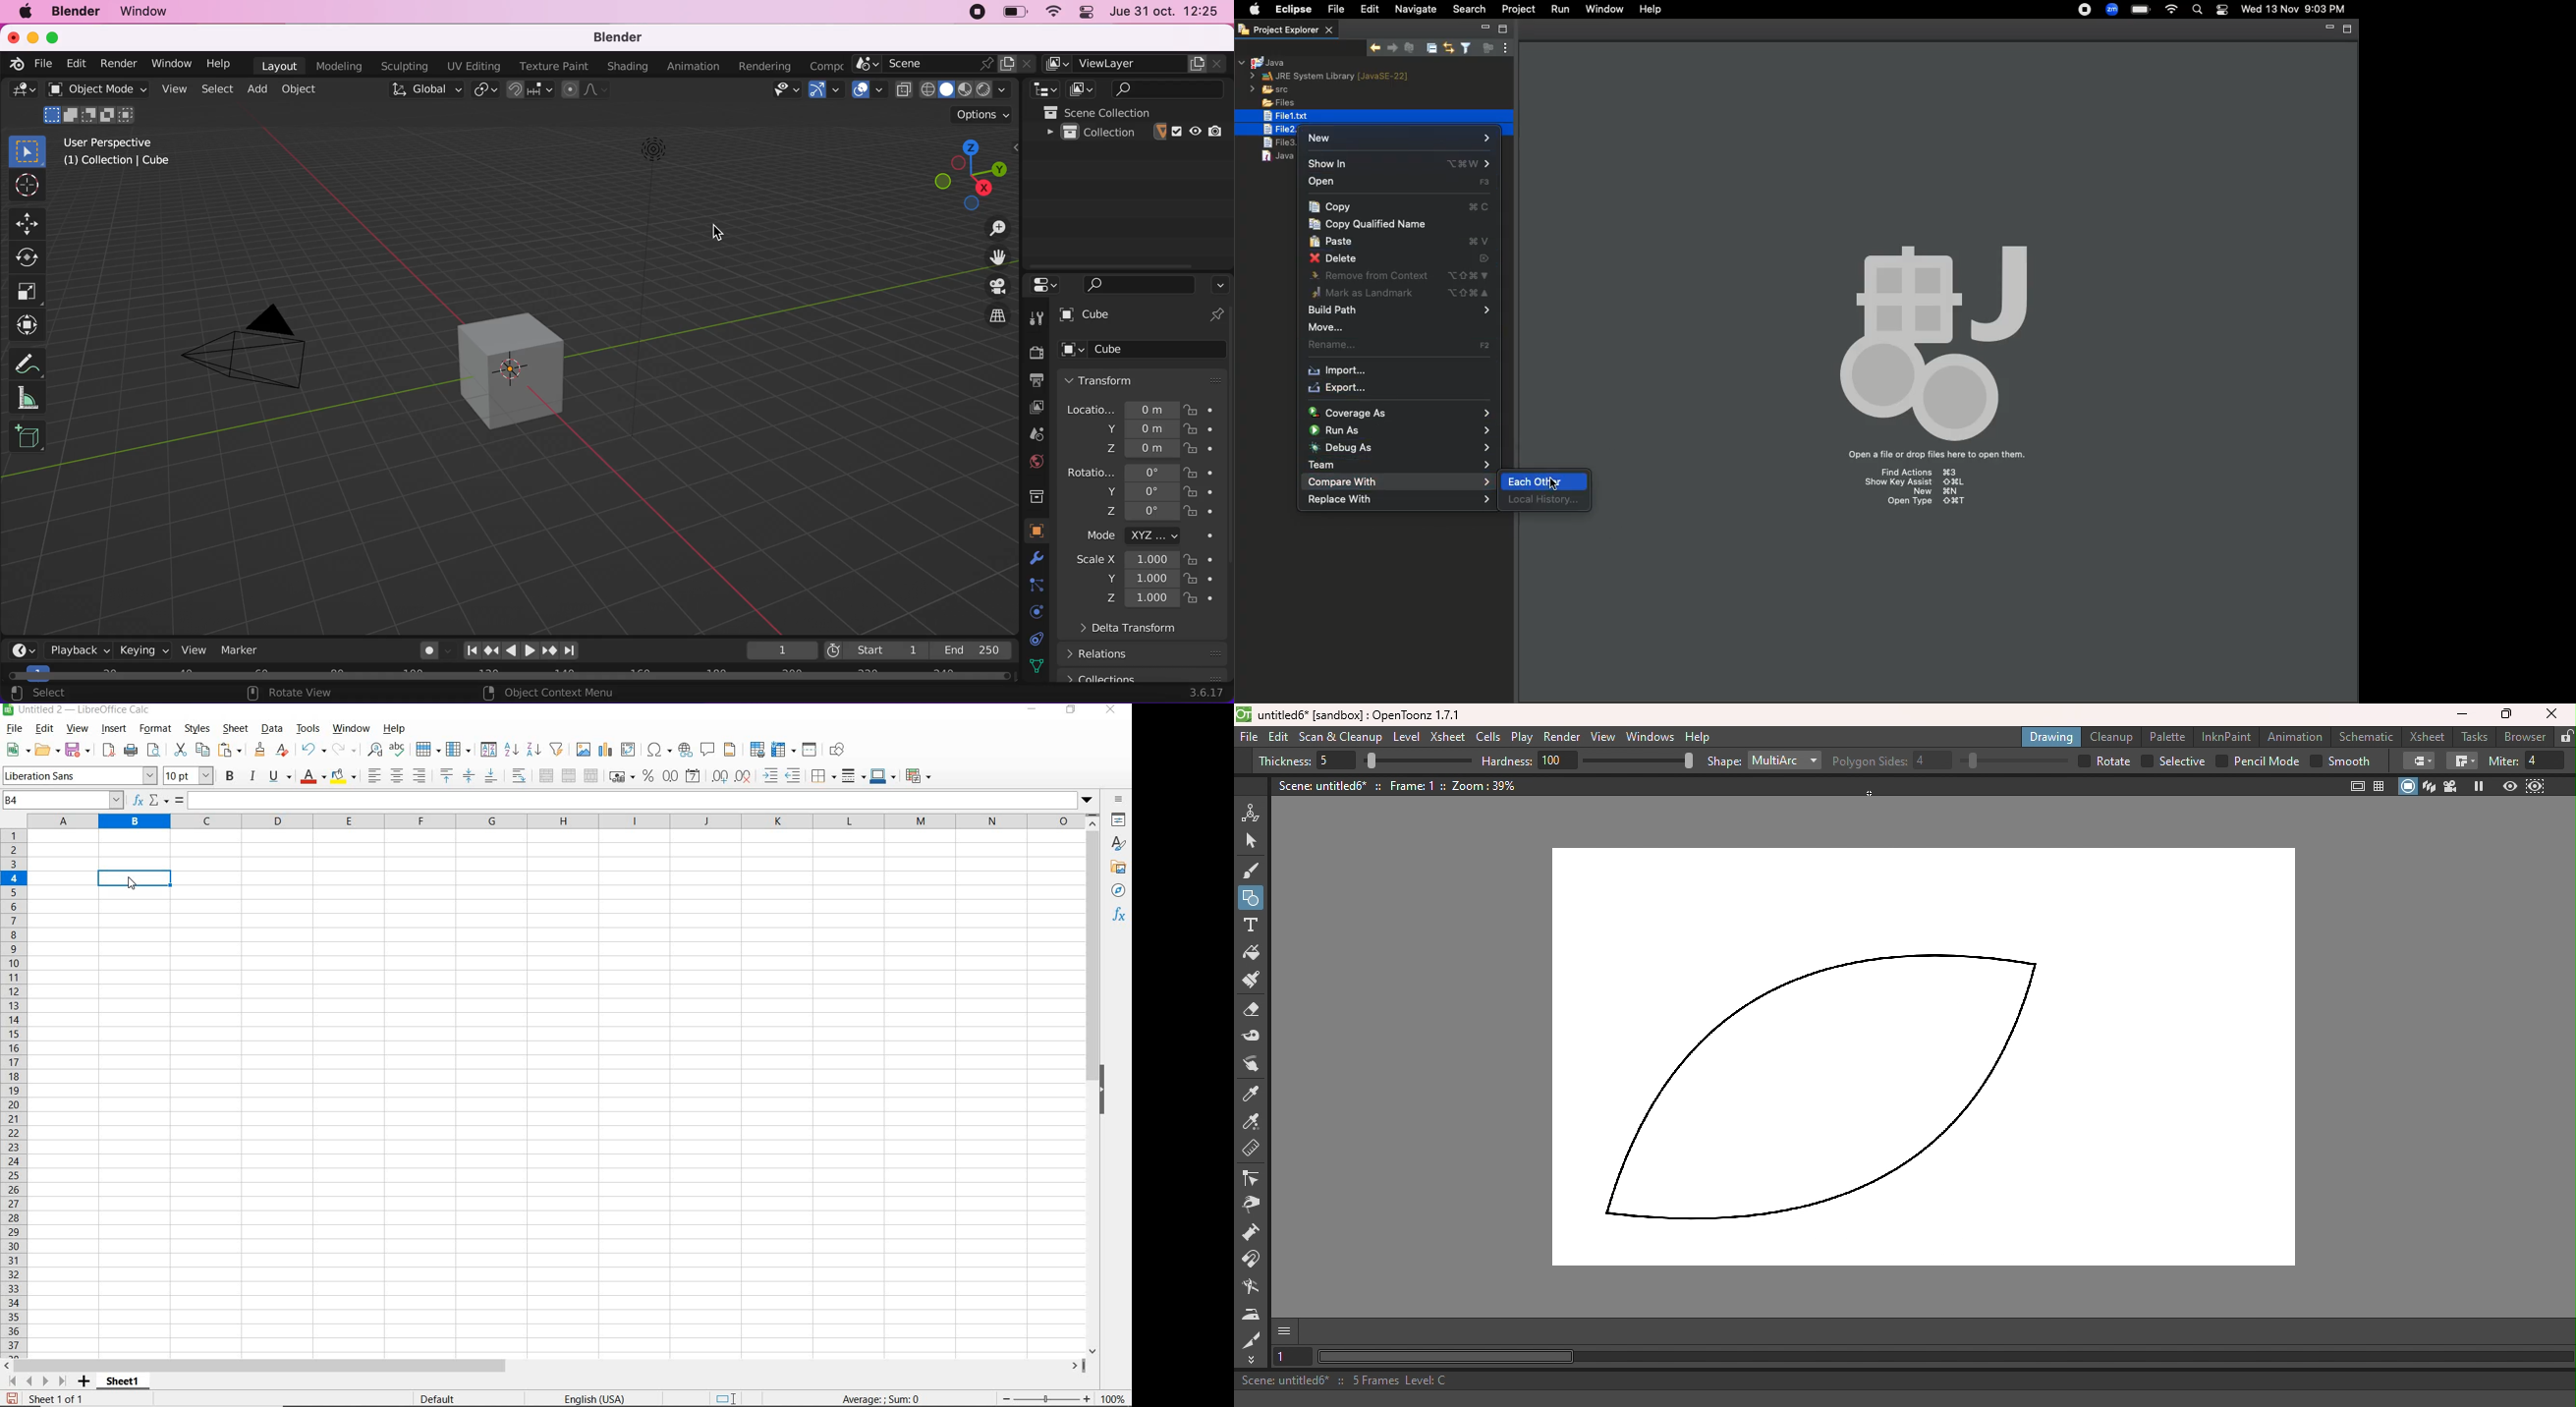 This screenshot has height=1428, width=2576. What do you see at coordinates (275, 65) in the screenshot?
I see `layout` at bounding box center [275, 65].